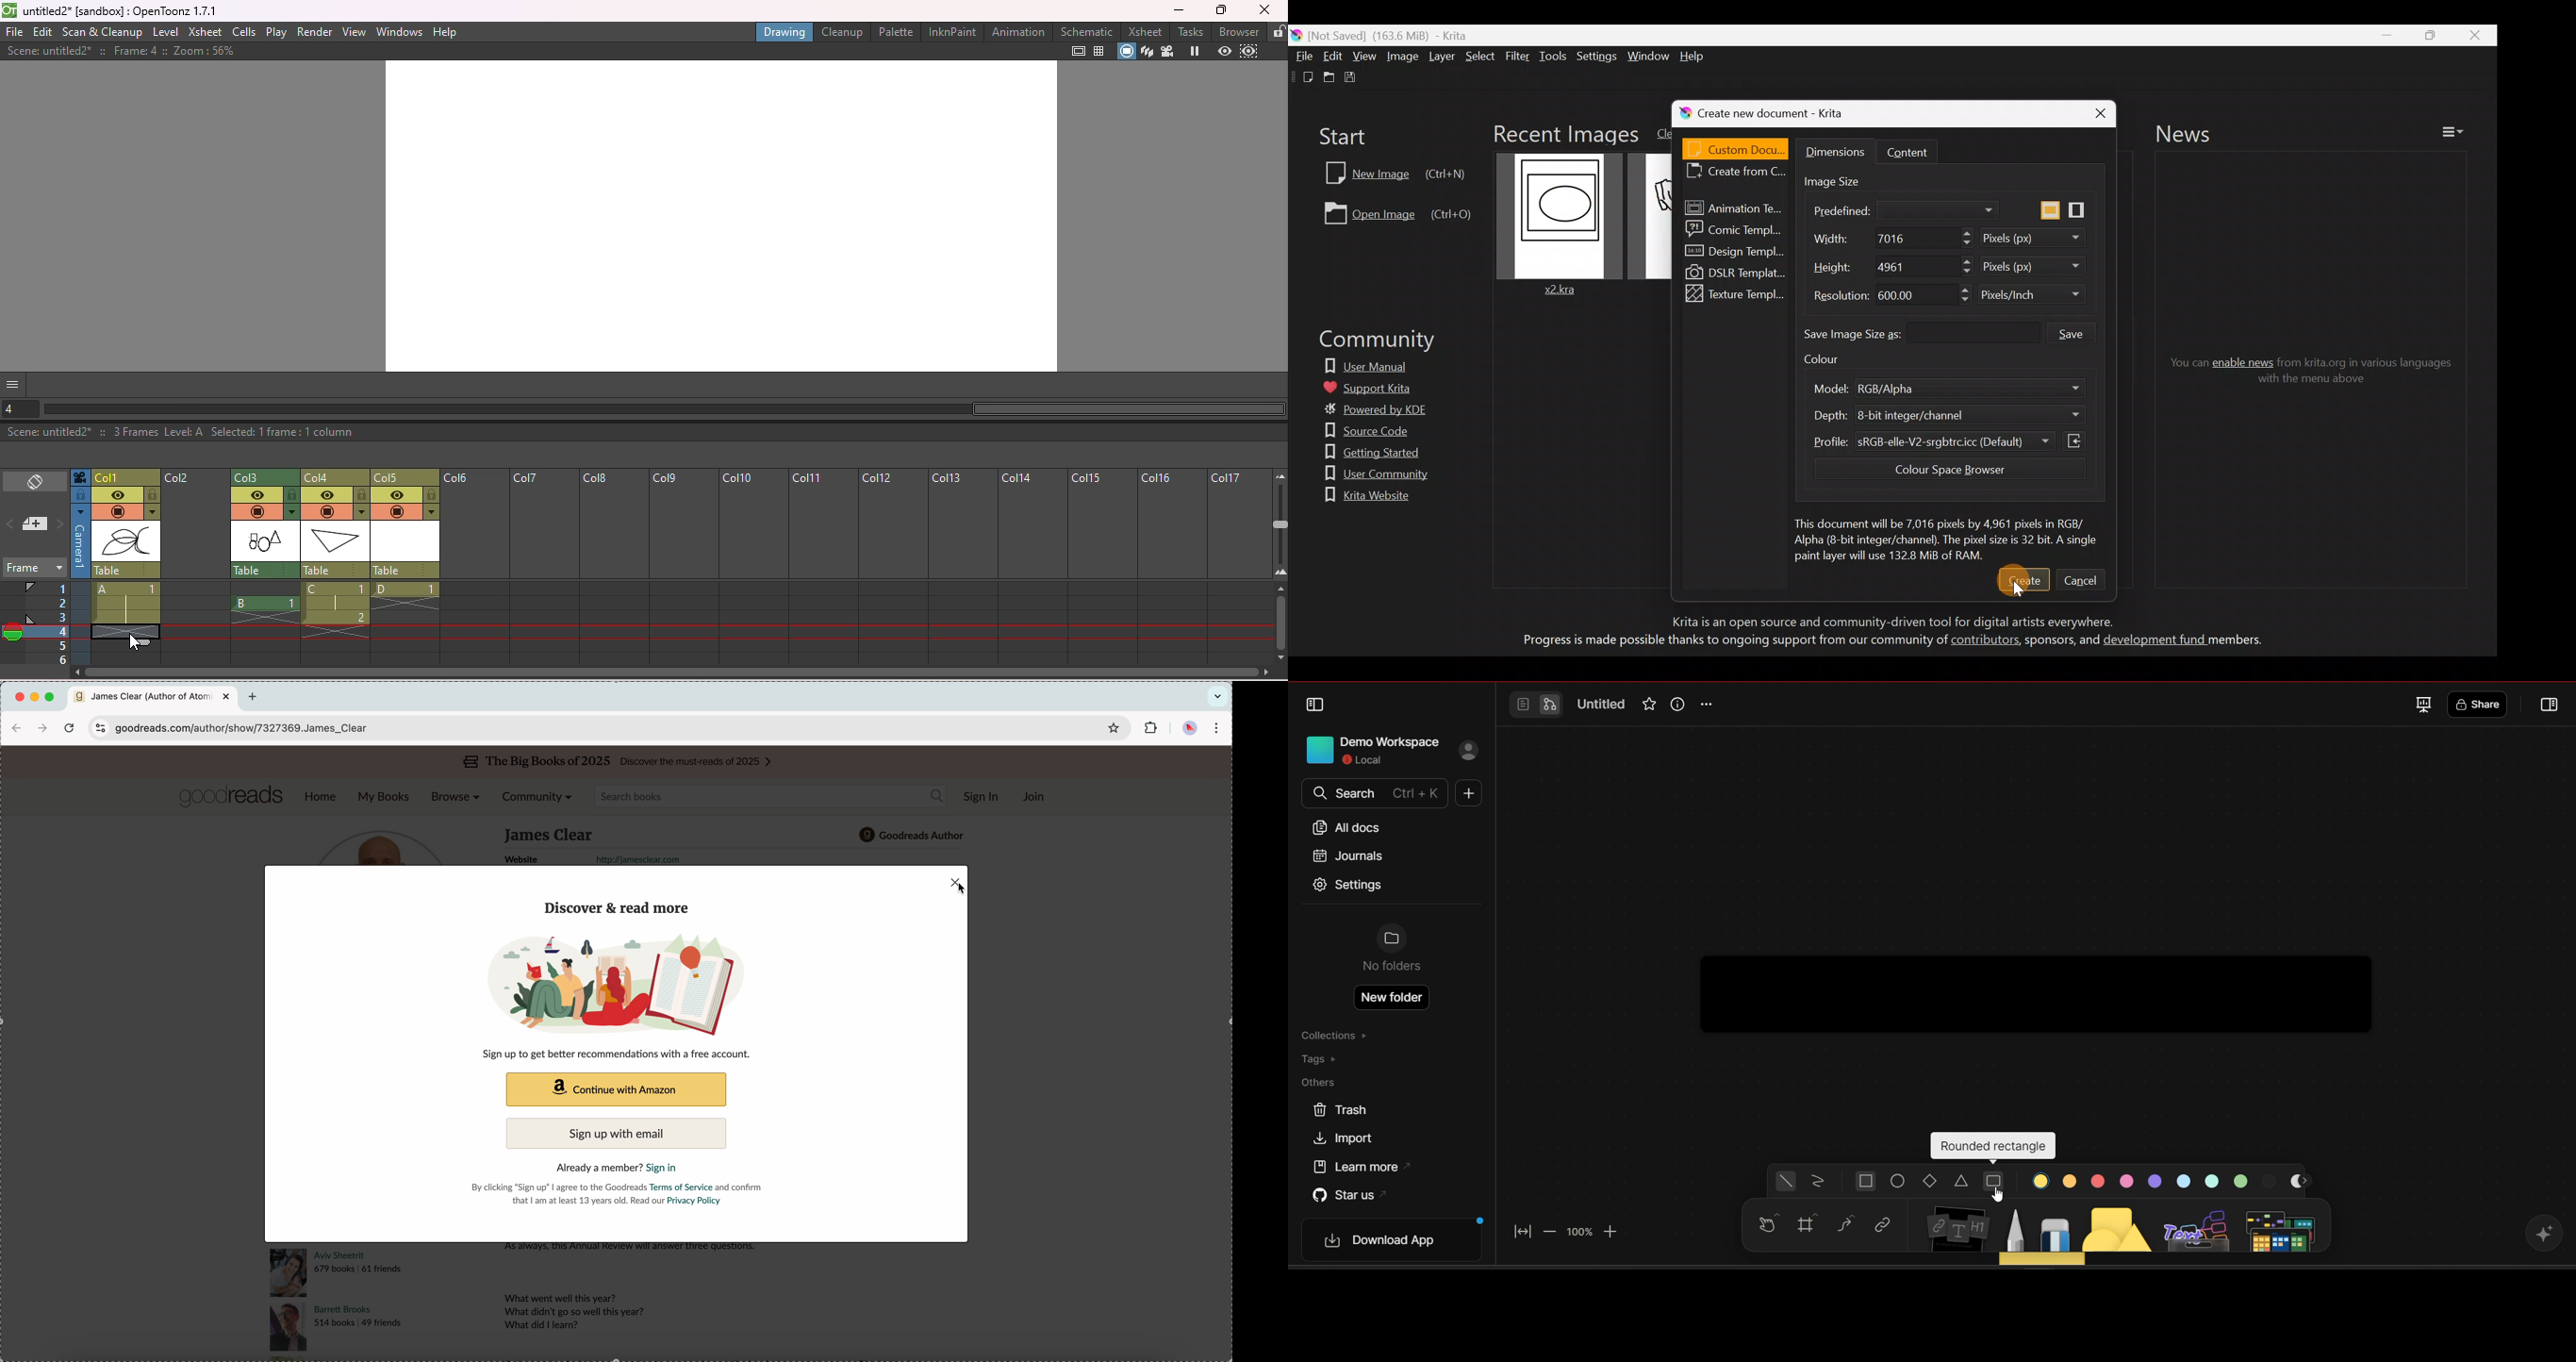  What do you see at coordinates (1352, 828) in the screenshot?
I see `all docs` at bounding box center [1352, 828].